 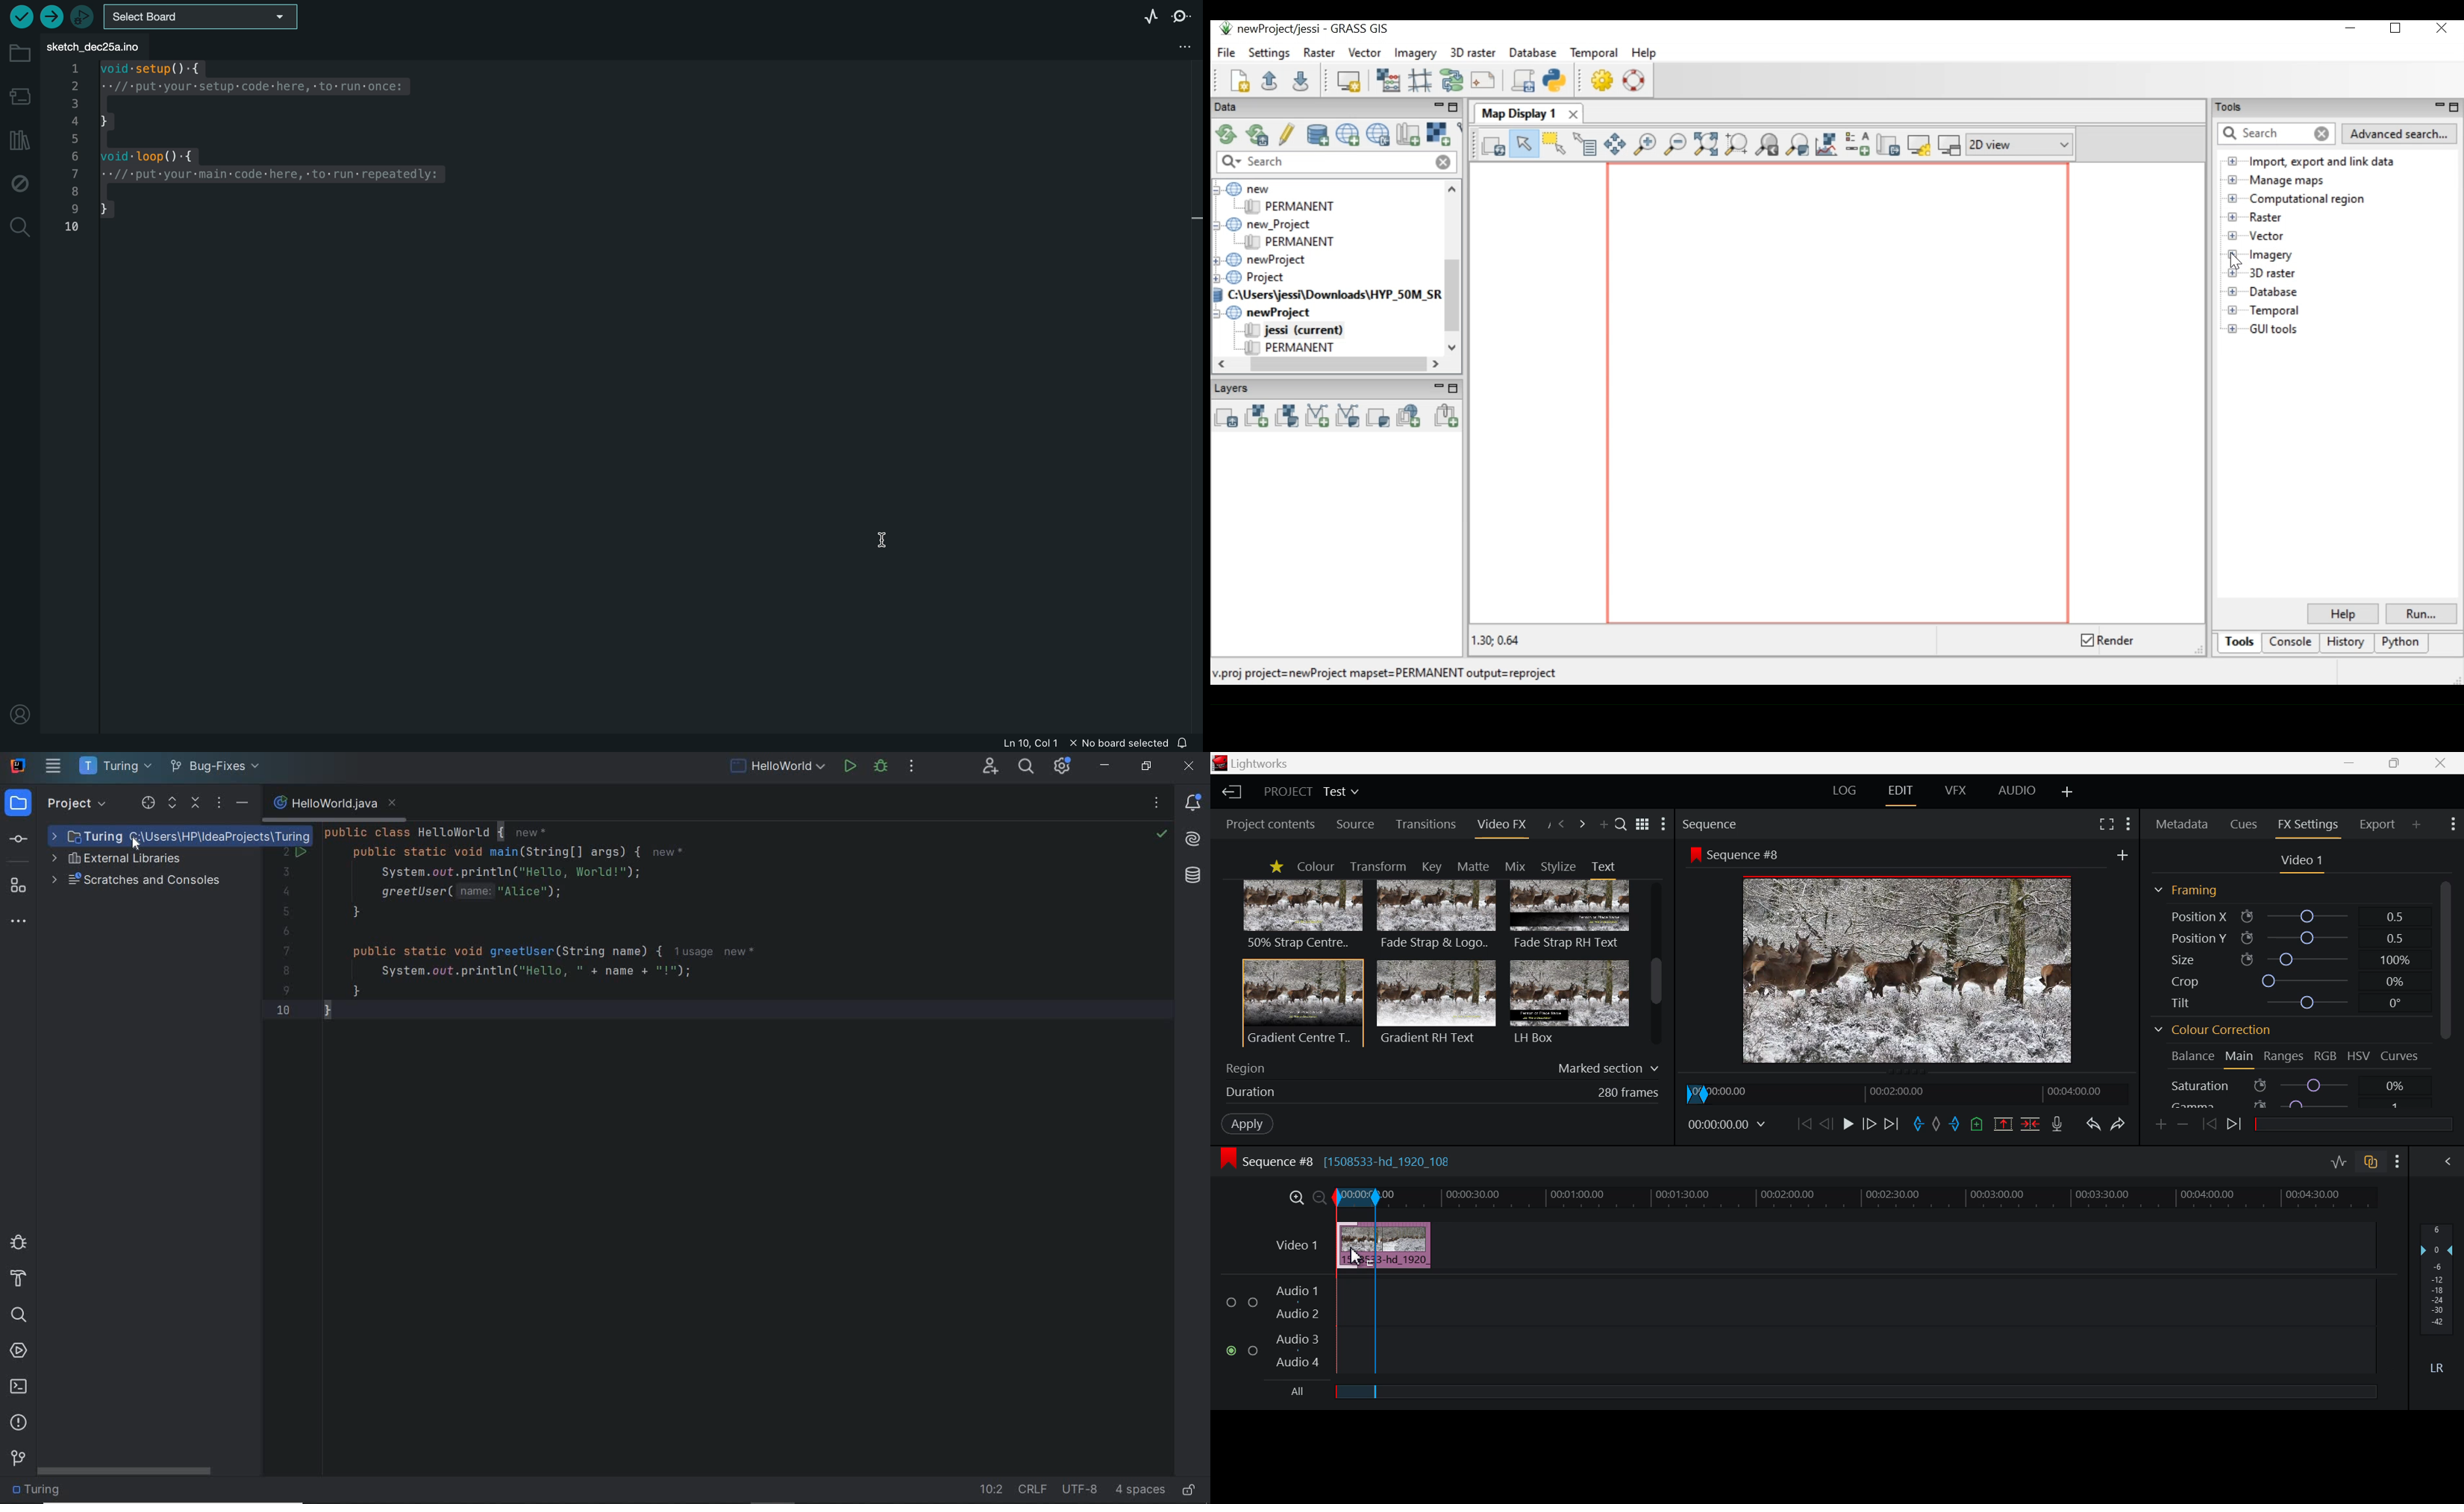 I want to click on more actions, so click(x=912, y=768).